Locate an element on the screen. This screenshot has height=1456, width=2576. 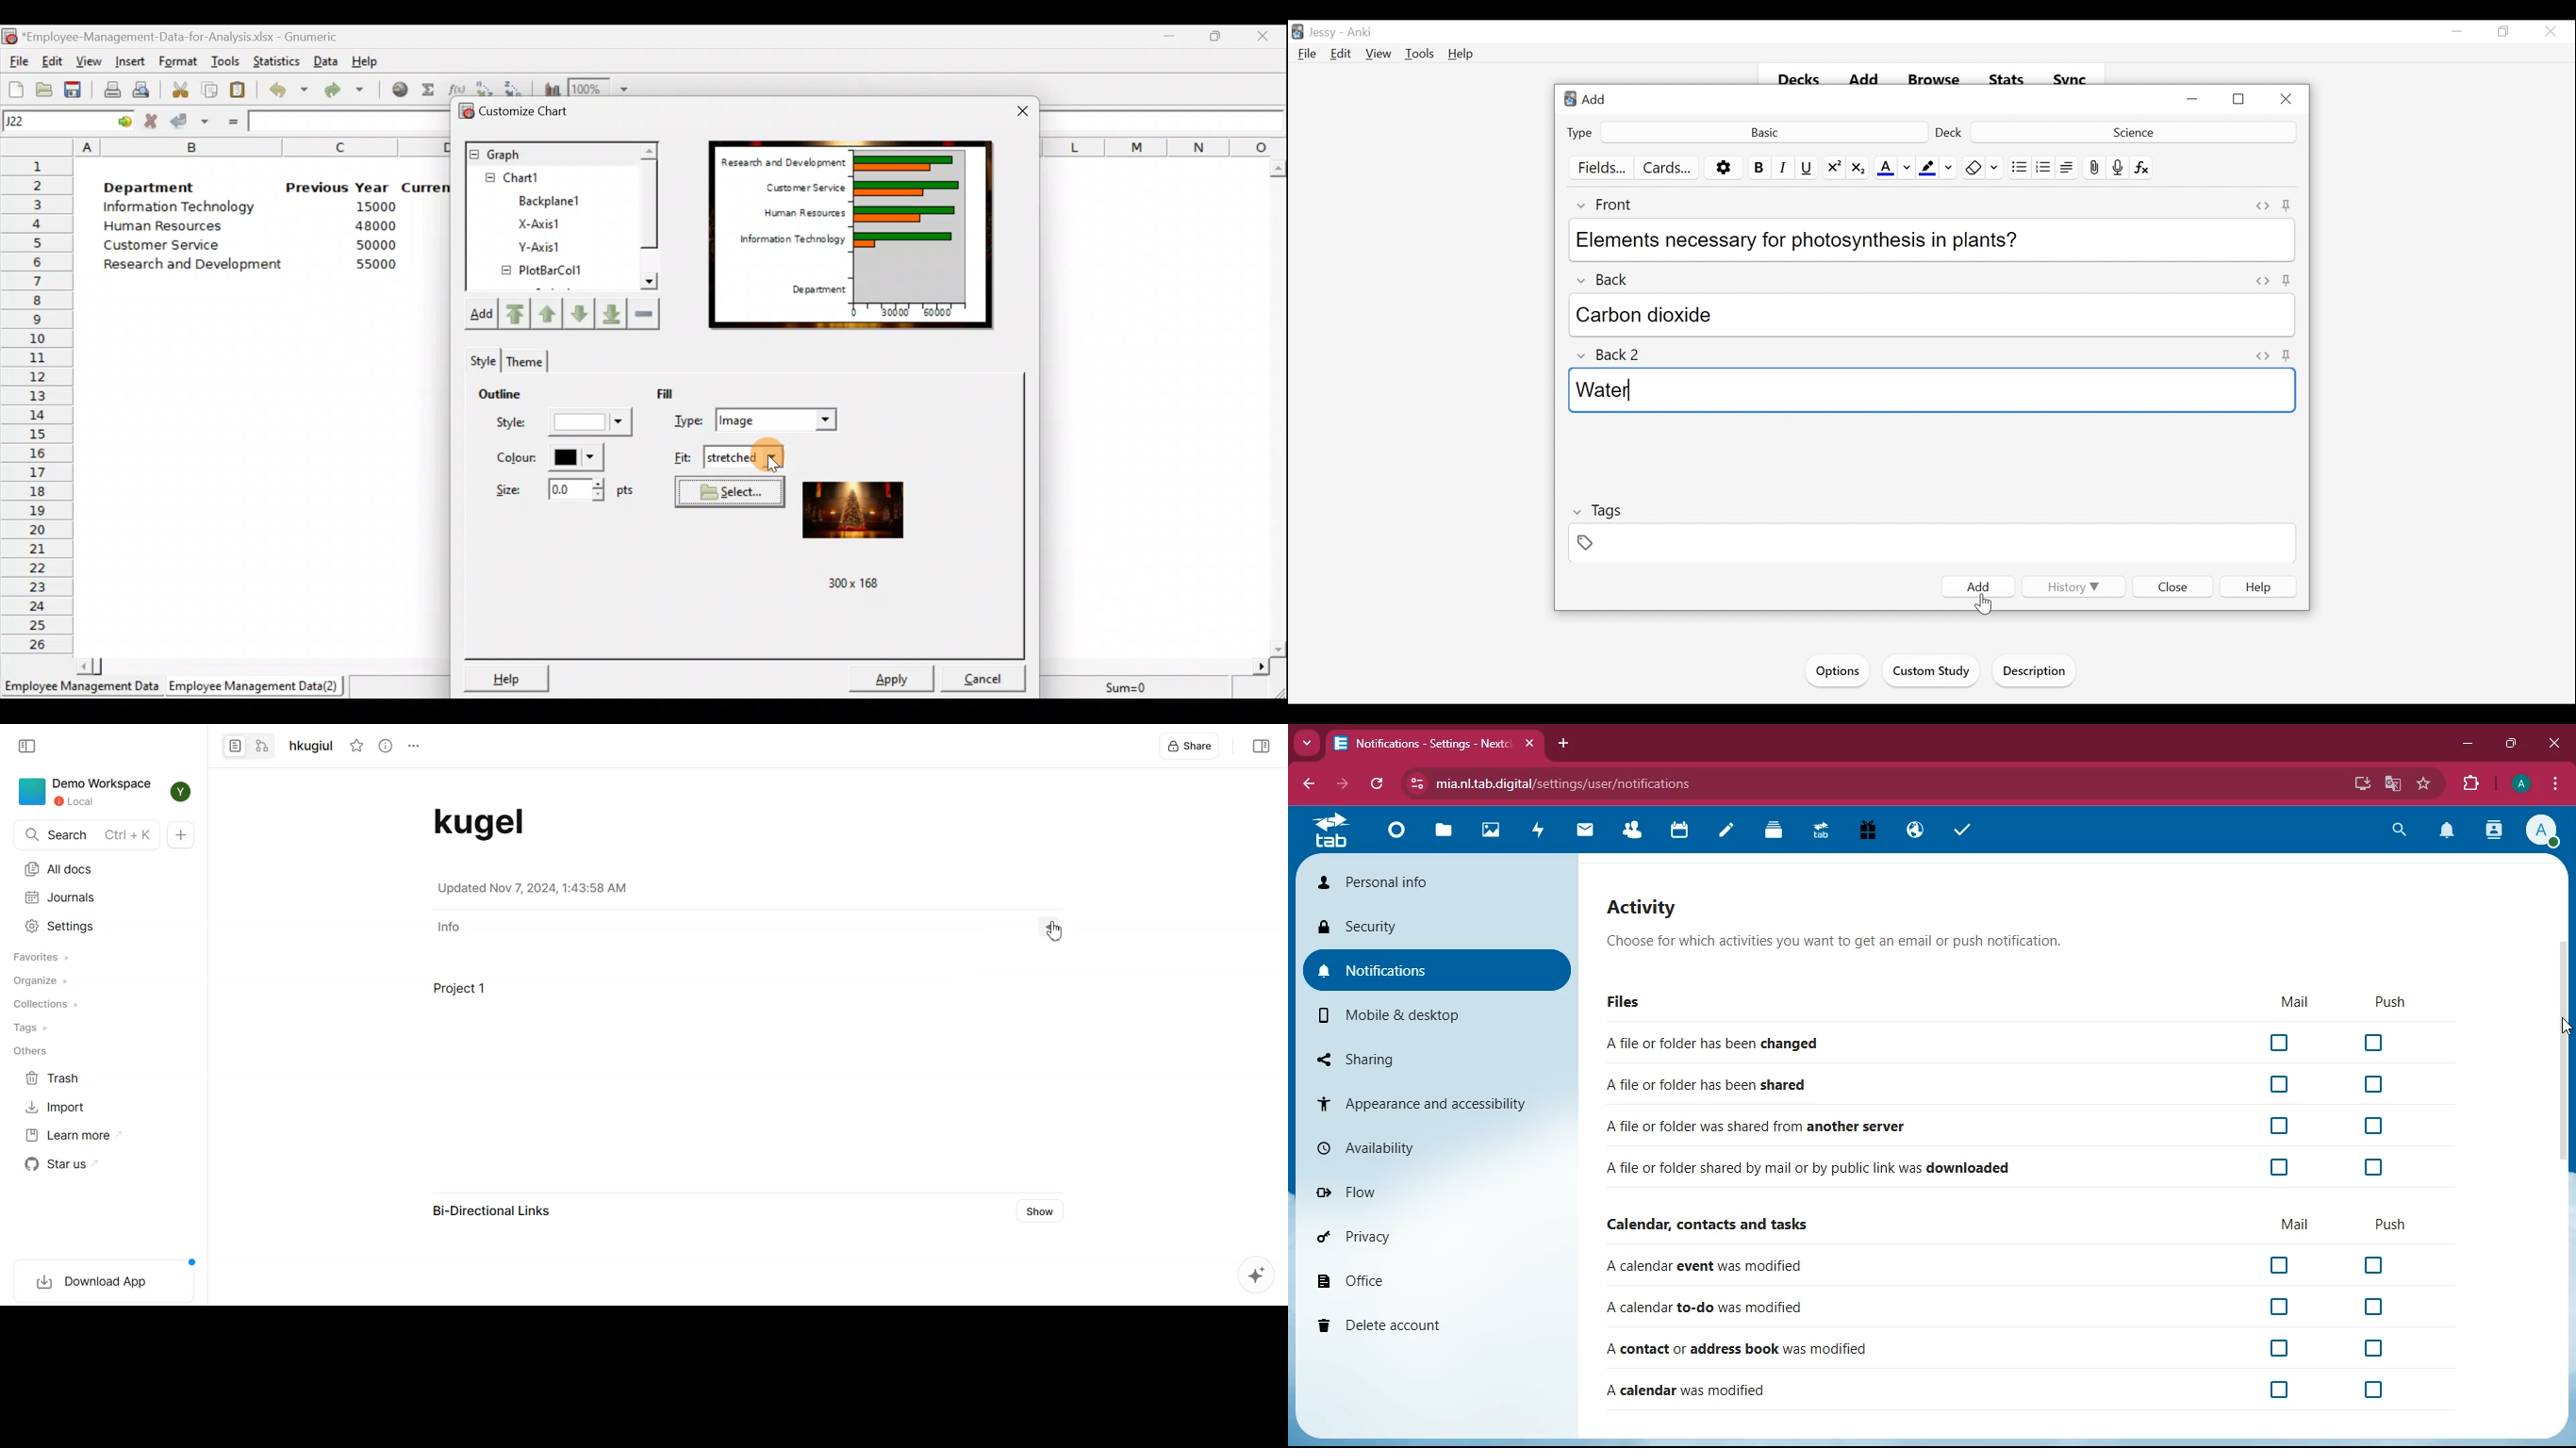
Toggle HTML editor is located at coordinates (2260, 281).